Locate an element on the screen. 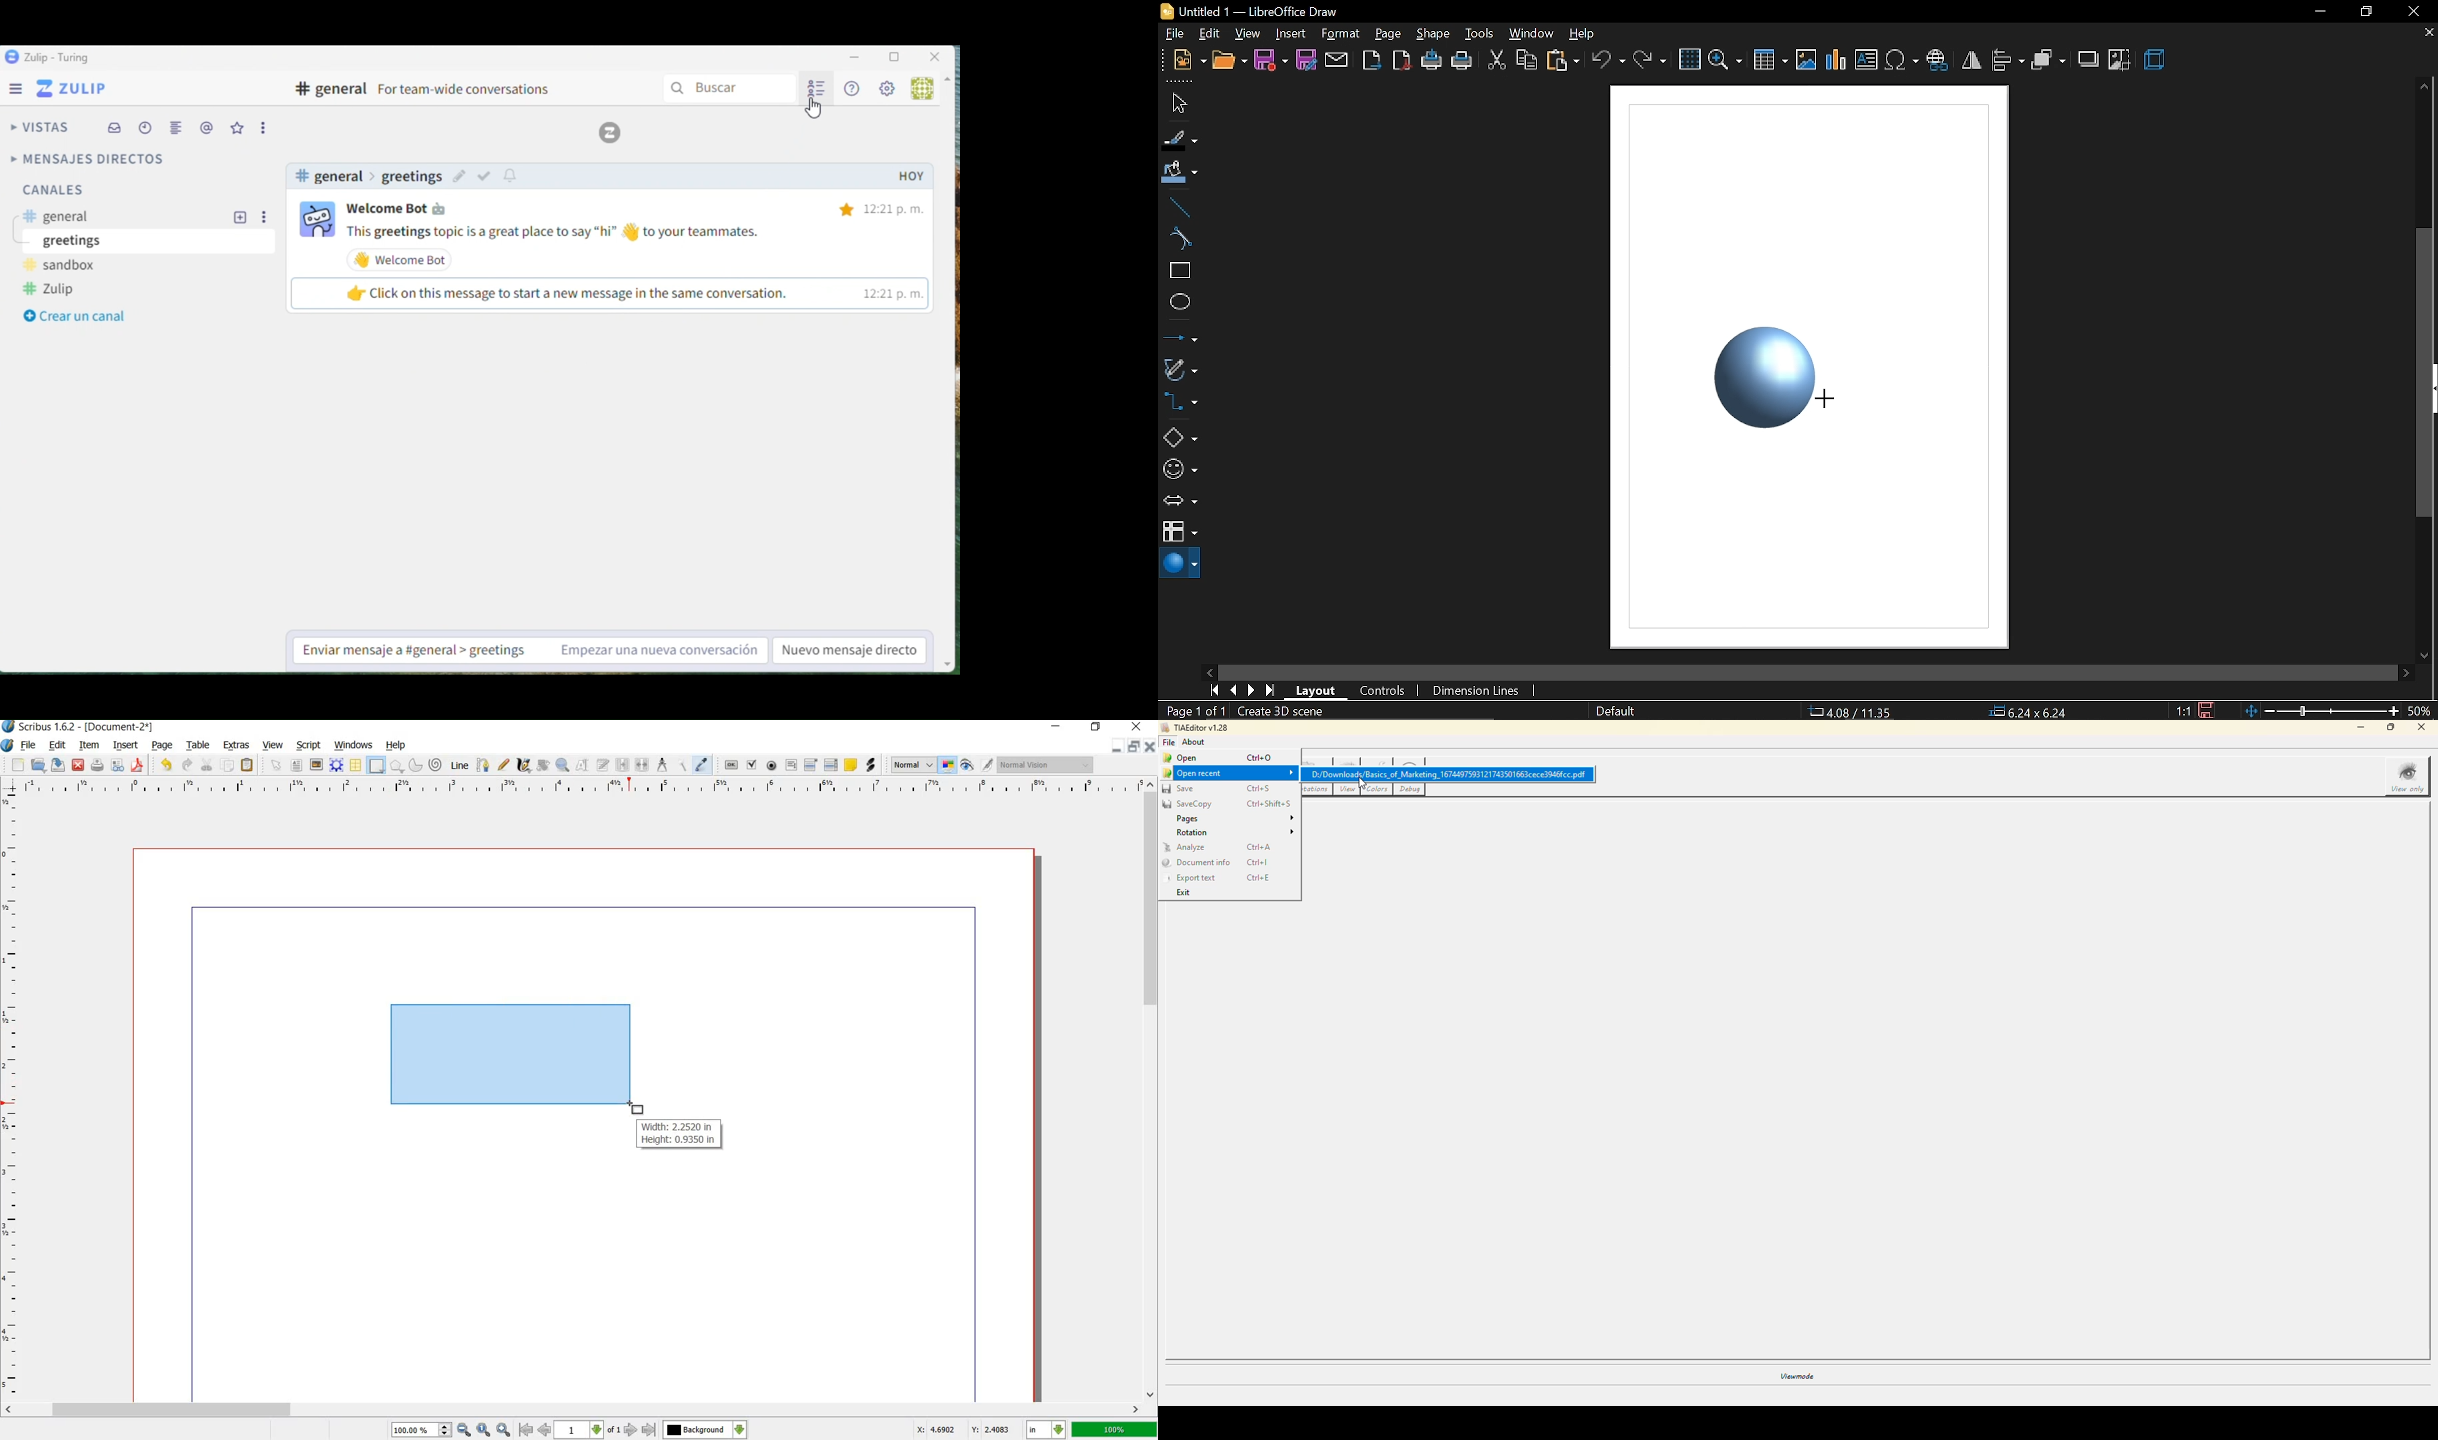 Image resolution: width=2464 pixels, height=1456 pixels. COPY ITEM PROPERTIES is located at coordinates (682, 766).